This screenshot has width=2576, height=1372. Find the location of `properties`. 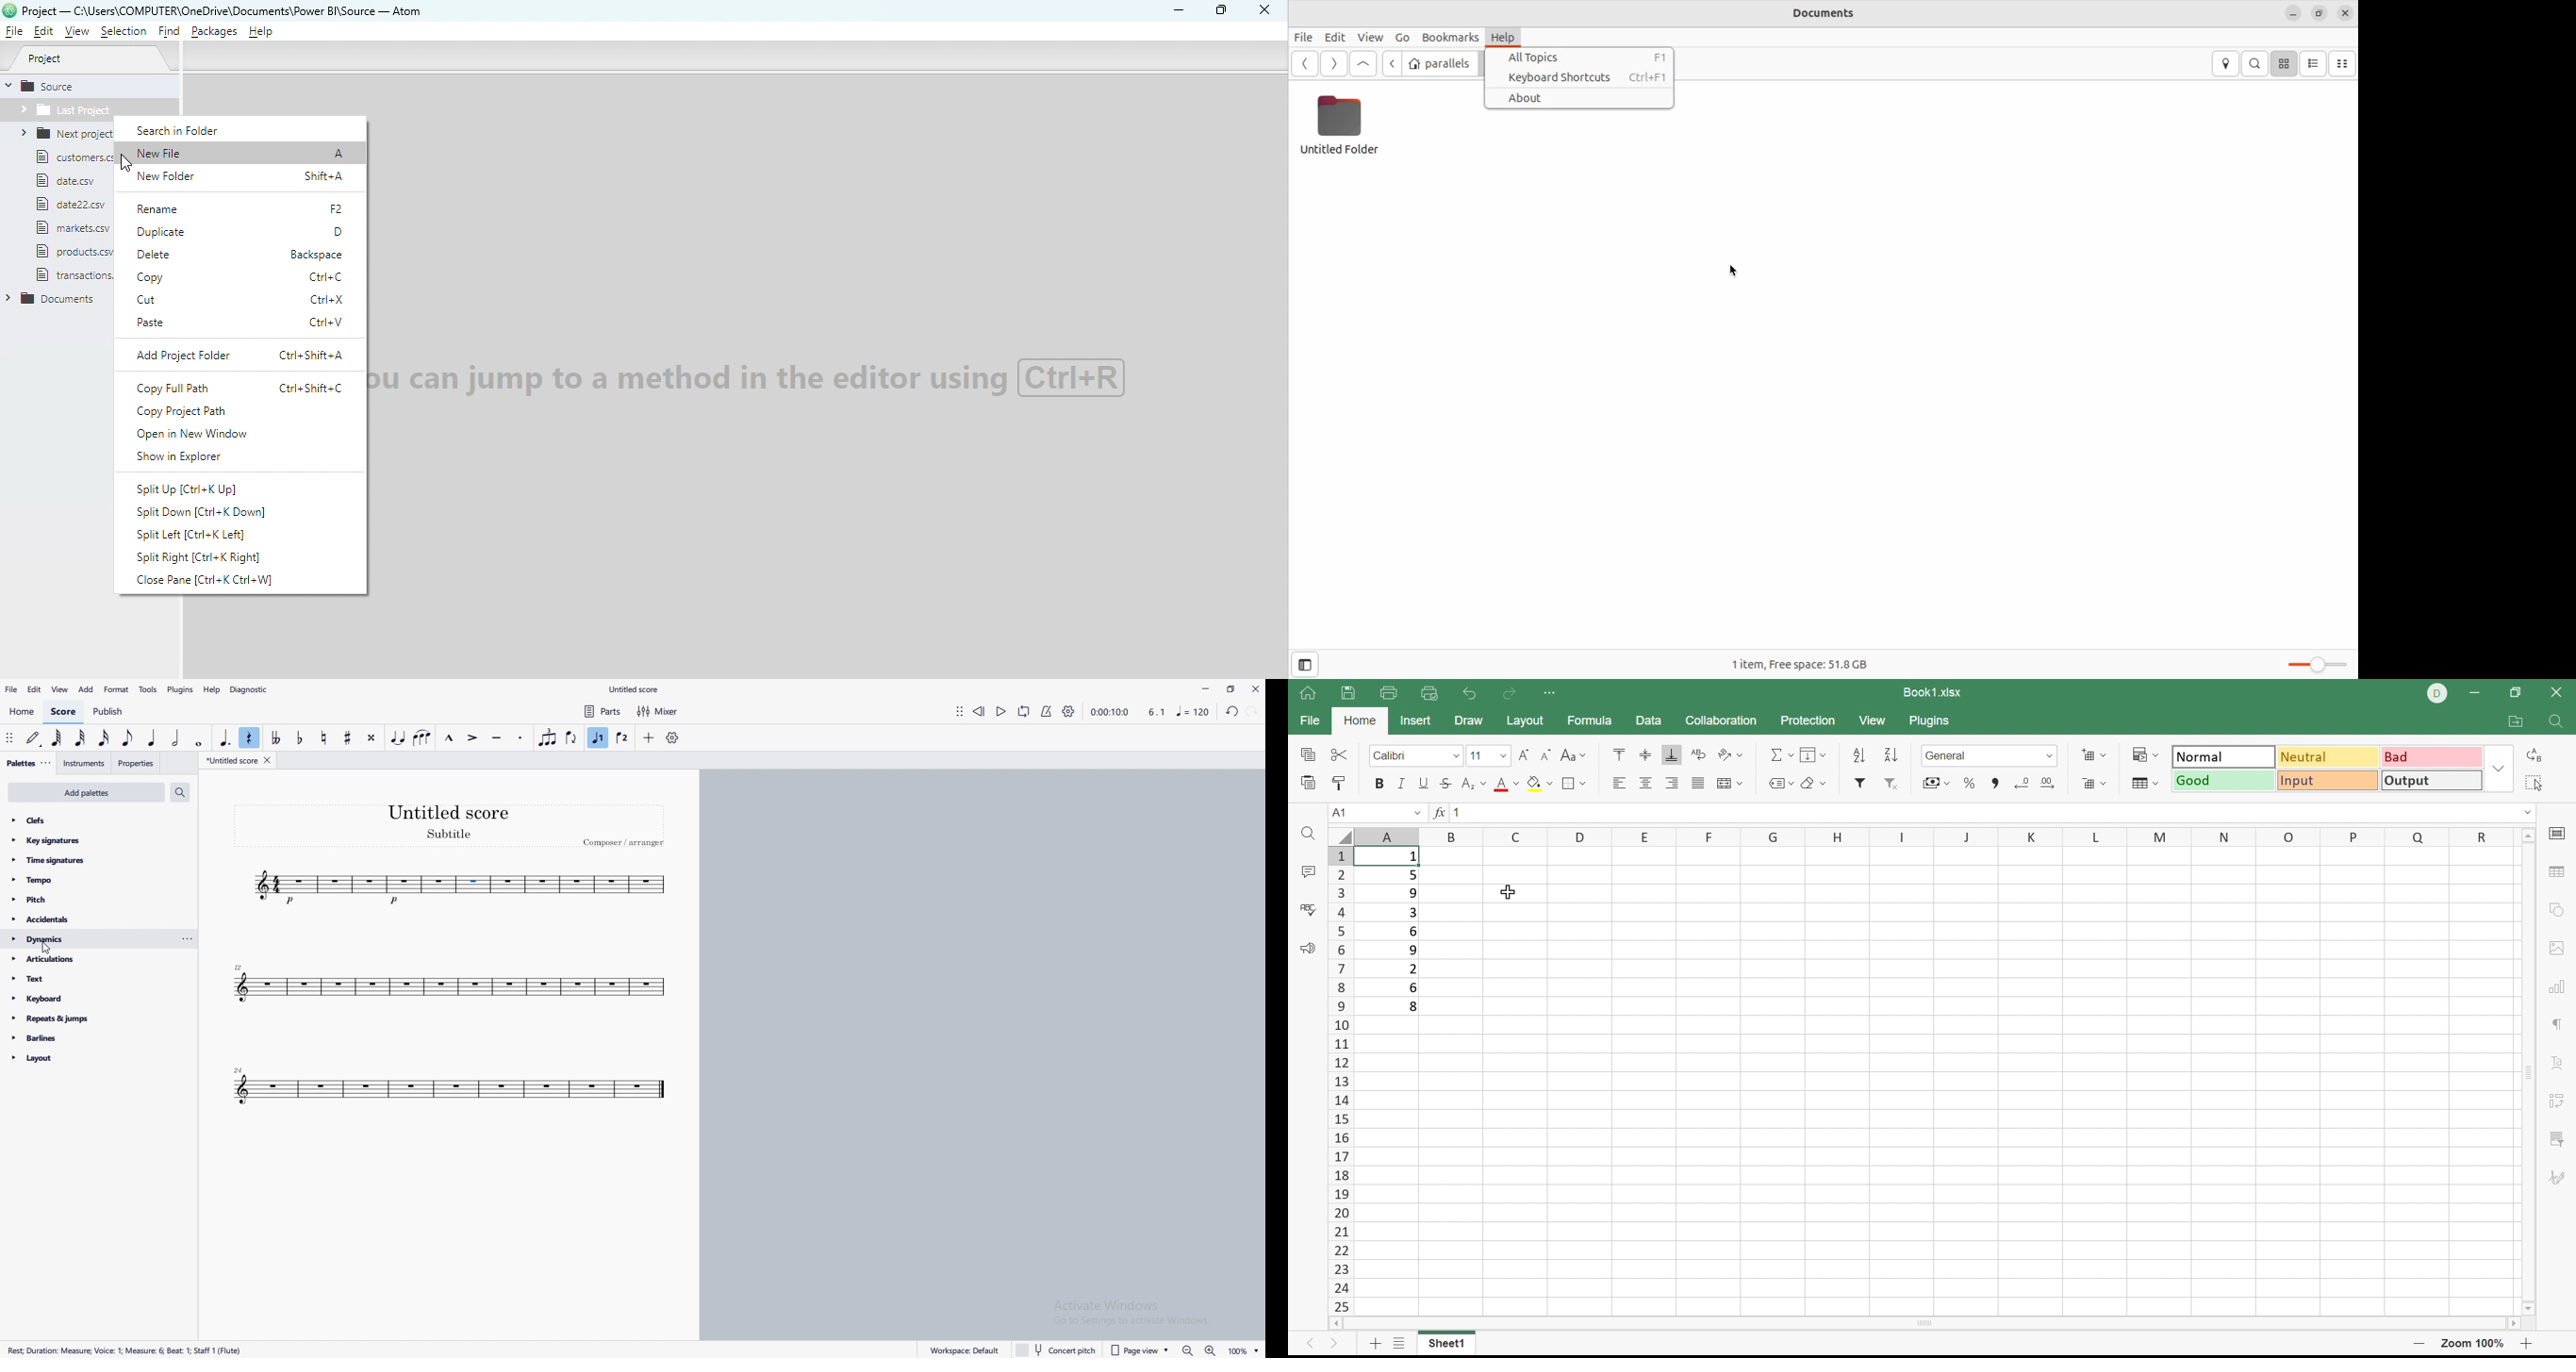

properties is located at coordinates (136, 763).